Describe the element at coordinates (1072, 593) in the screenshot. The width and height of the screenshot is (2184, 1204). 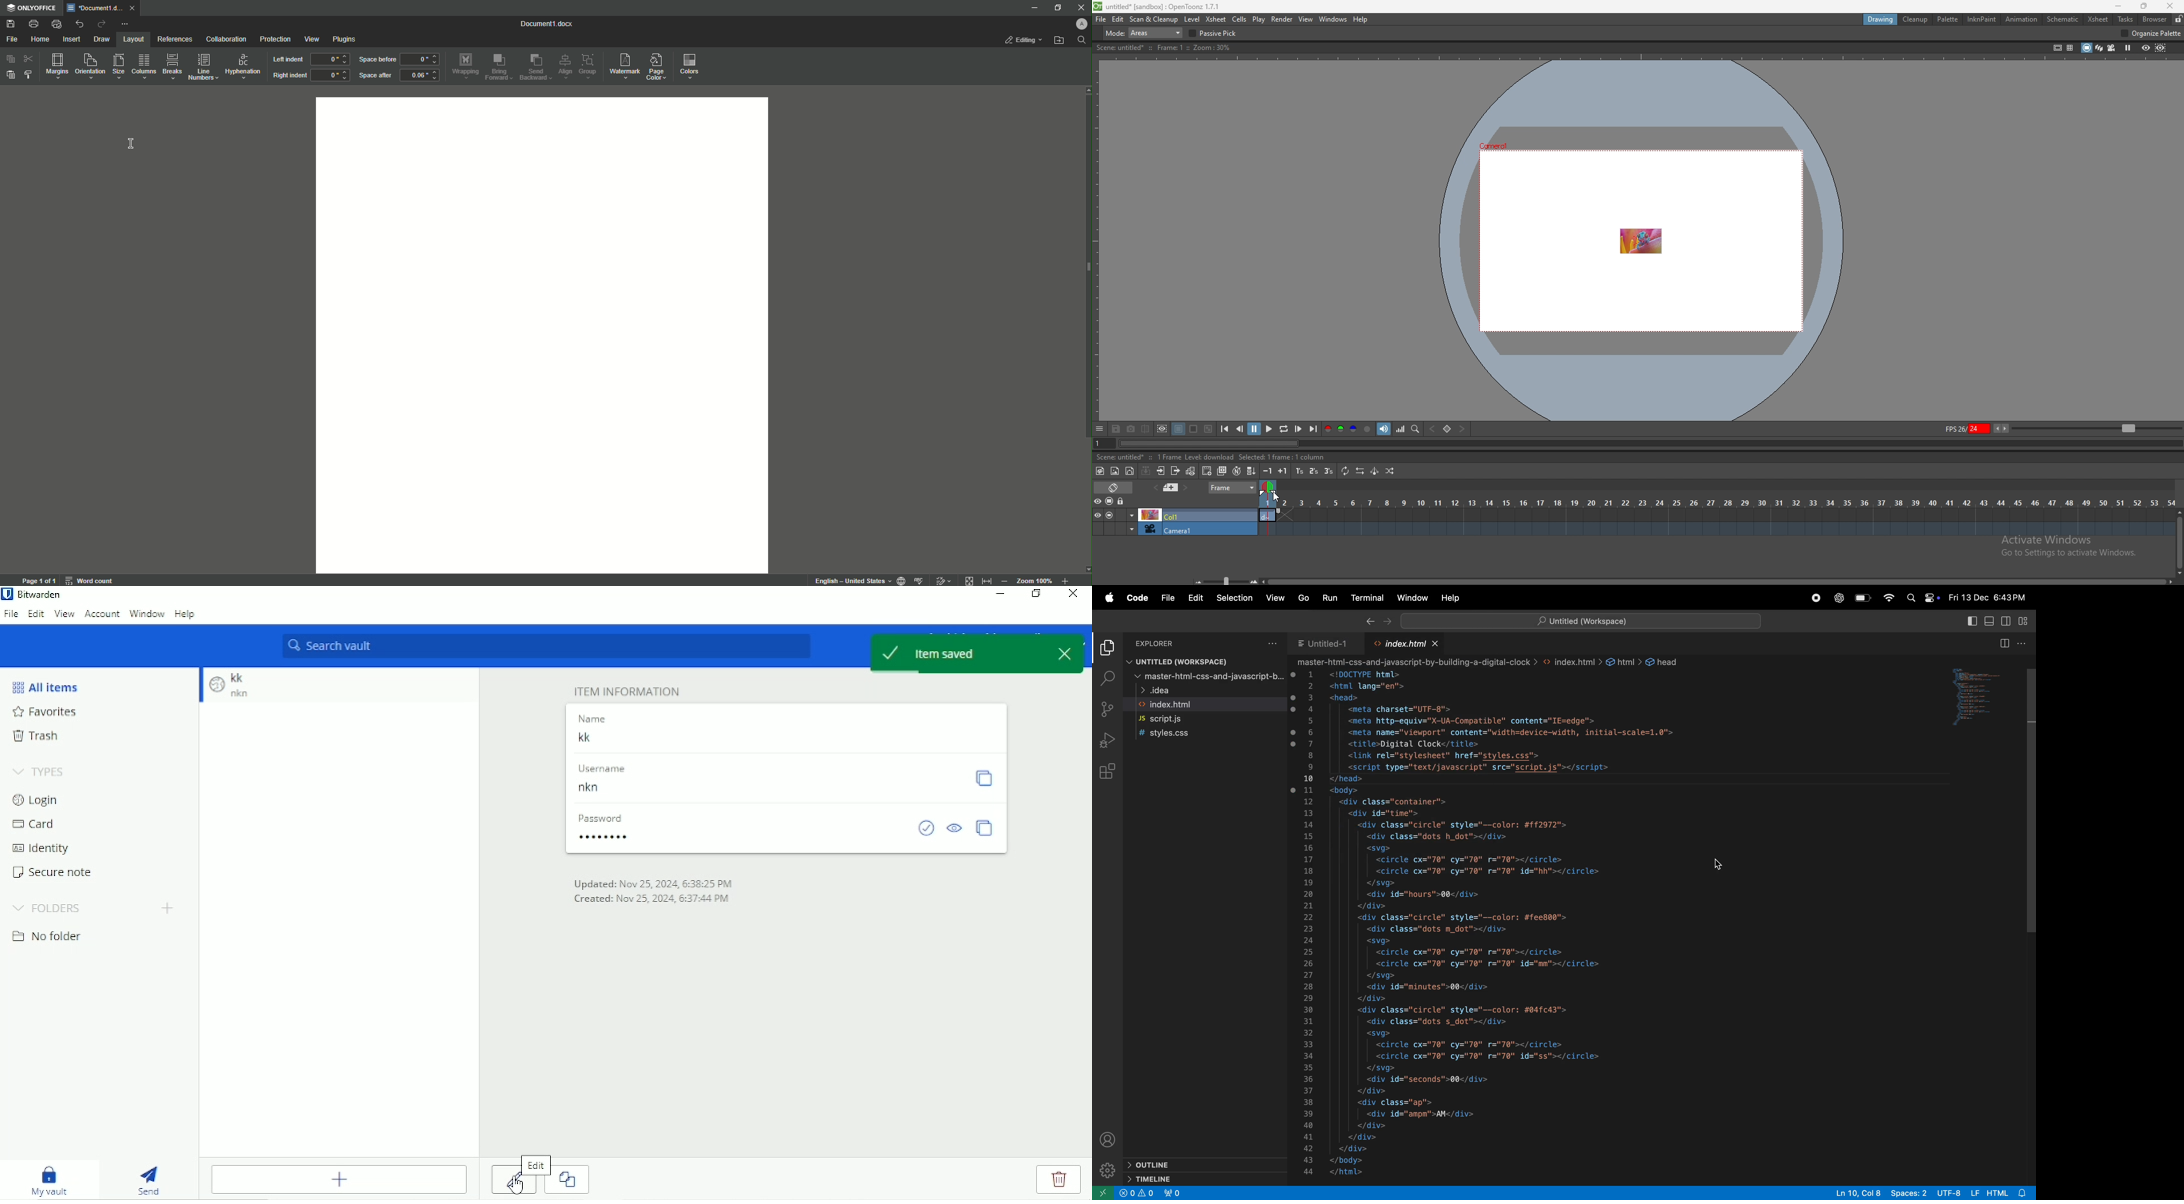
I see `Close` at that location.